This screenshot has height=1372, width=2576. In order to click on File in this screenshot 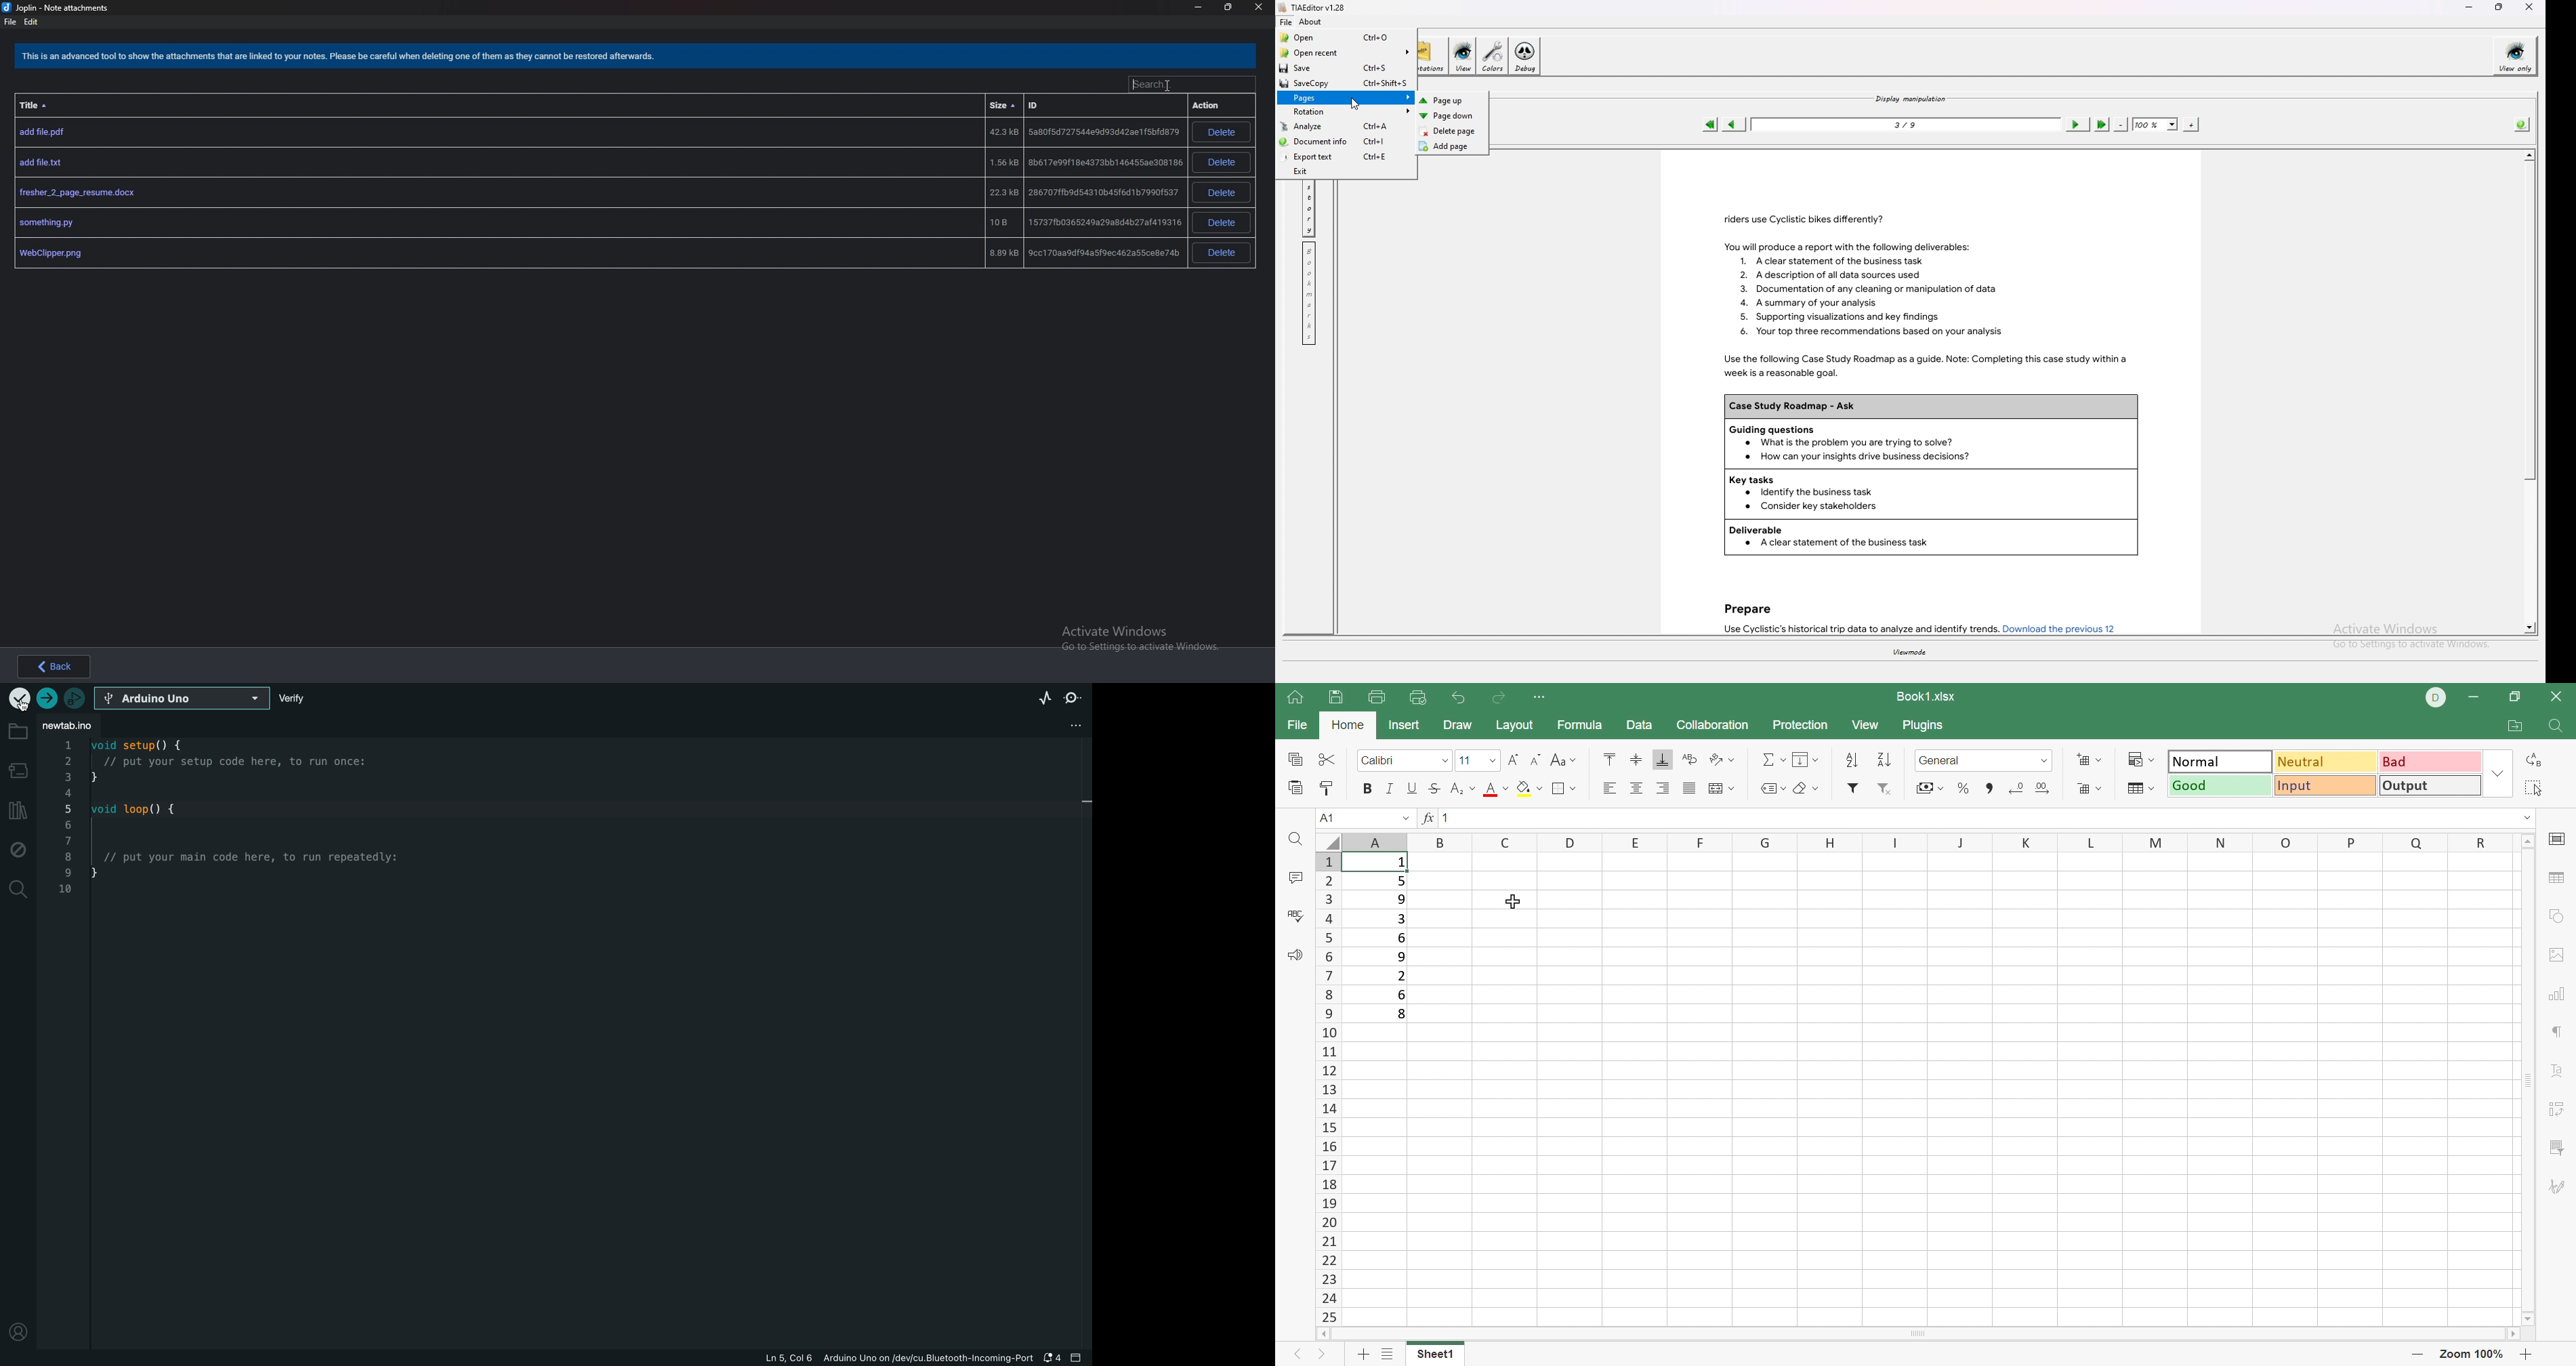, I will do `click(1294, 726)`.